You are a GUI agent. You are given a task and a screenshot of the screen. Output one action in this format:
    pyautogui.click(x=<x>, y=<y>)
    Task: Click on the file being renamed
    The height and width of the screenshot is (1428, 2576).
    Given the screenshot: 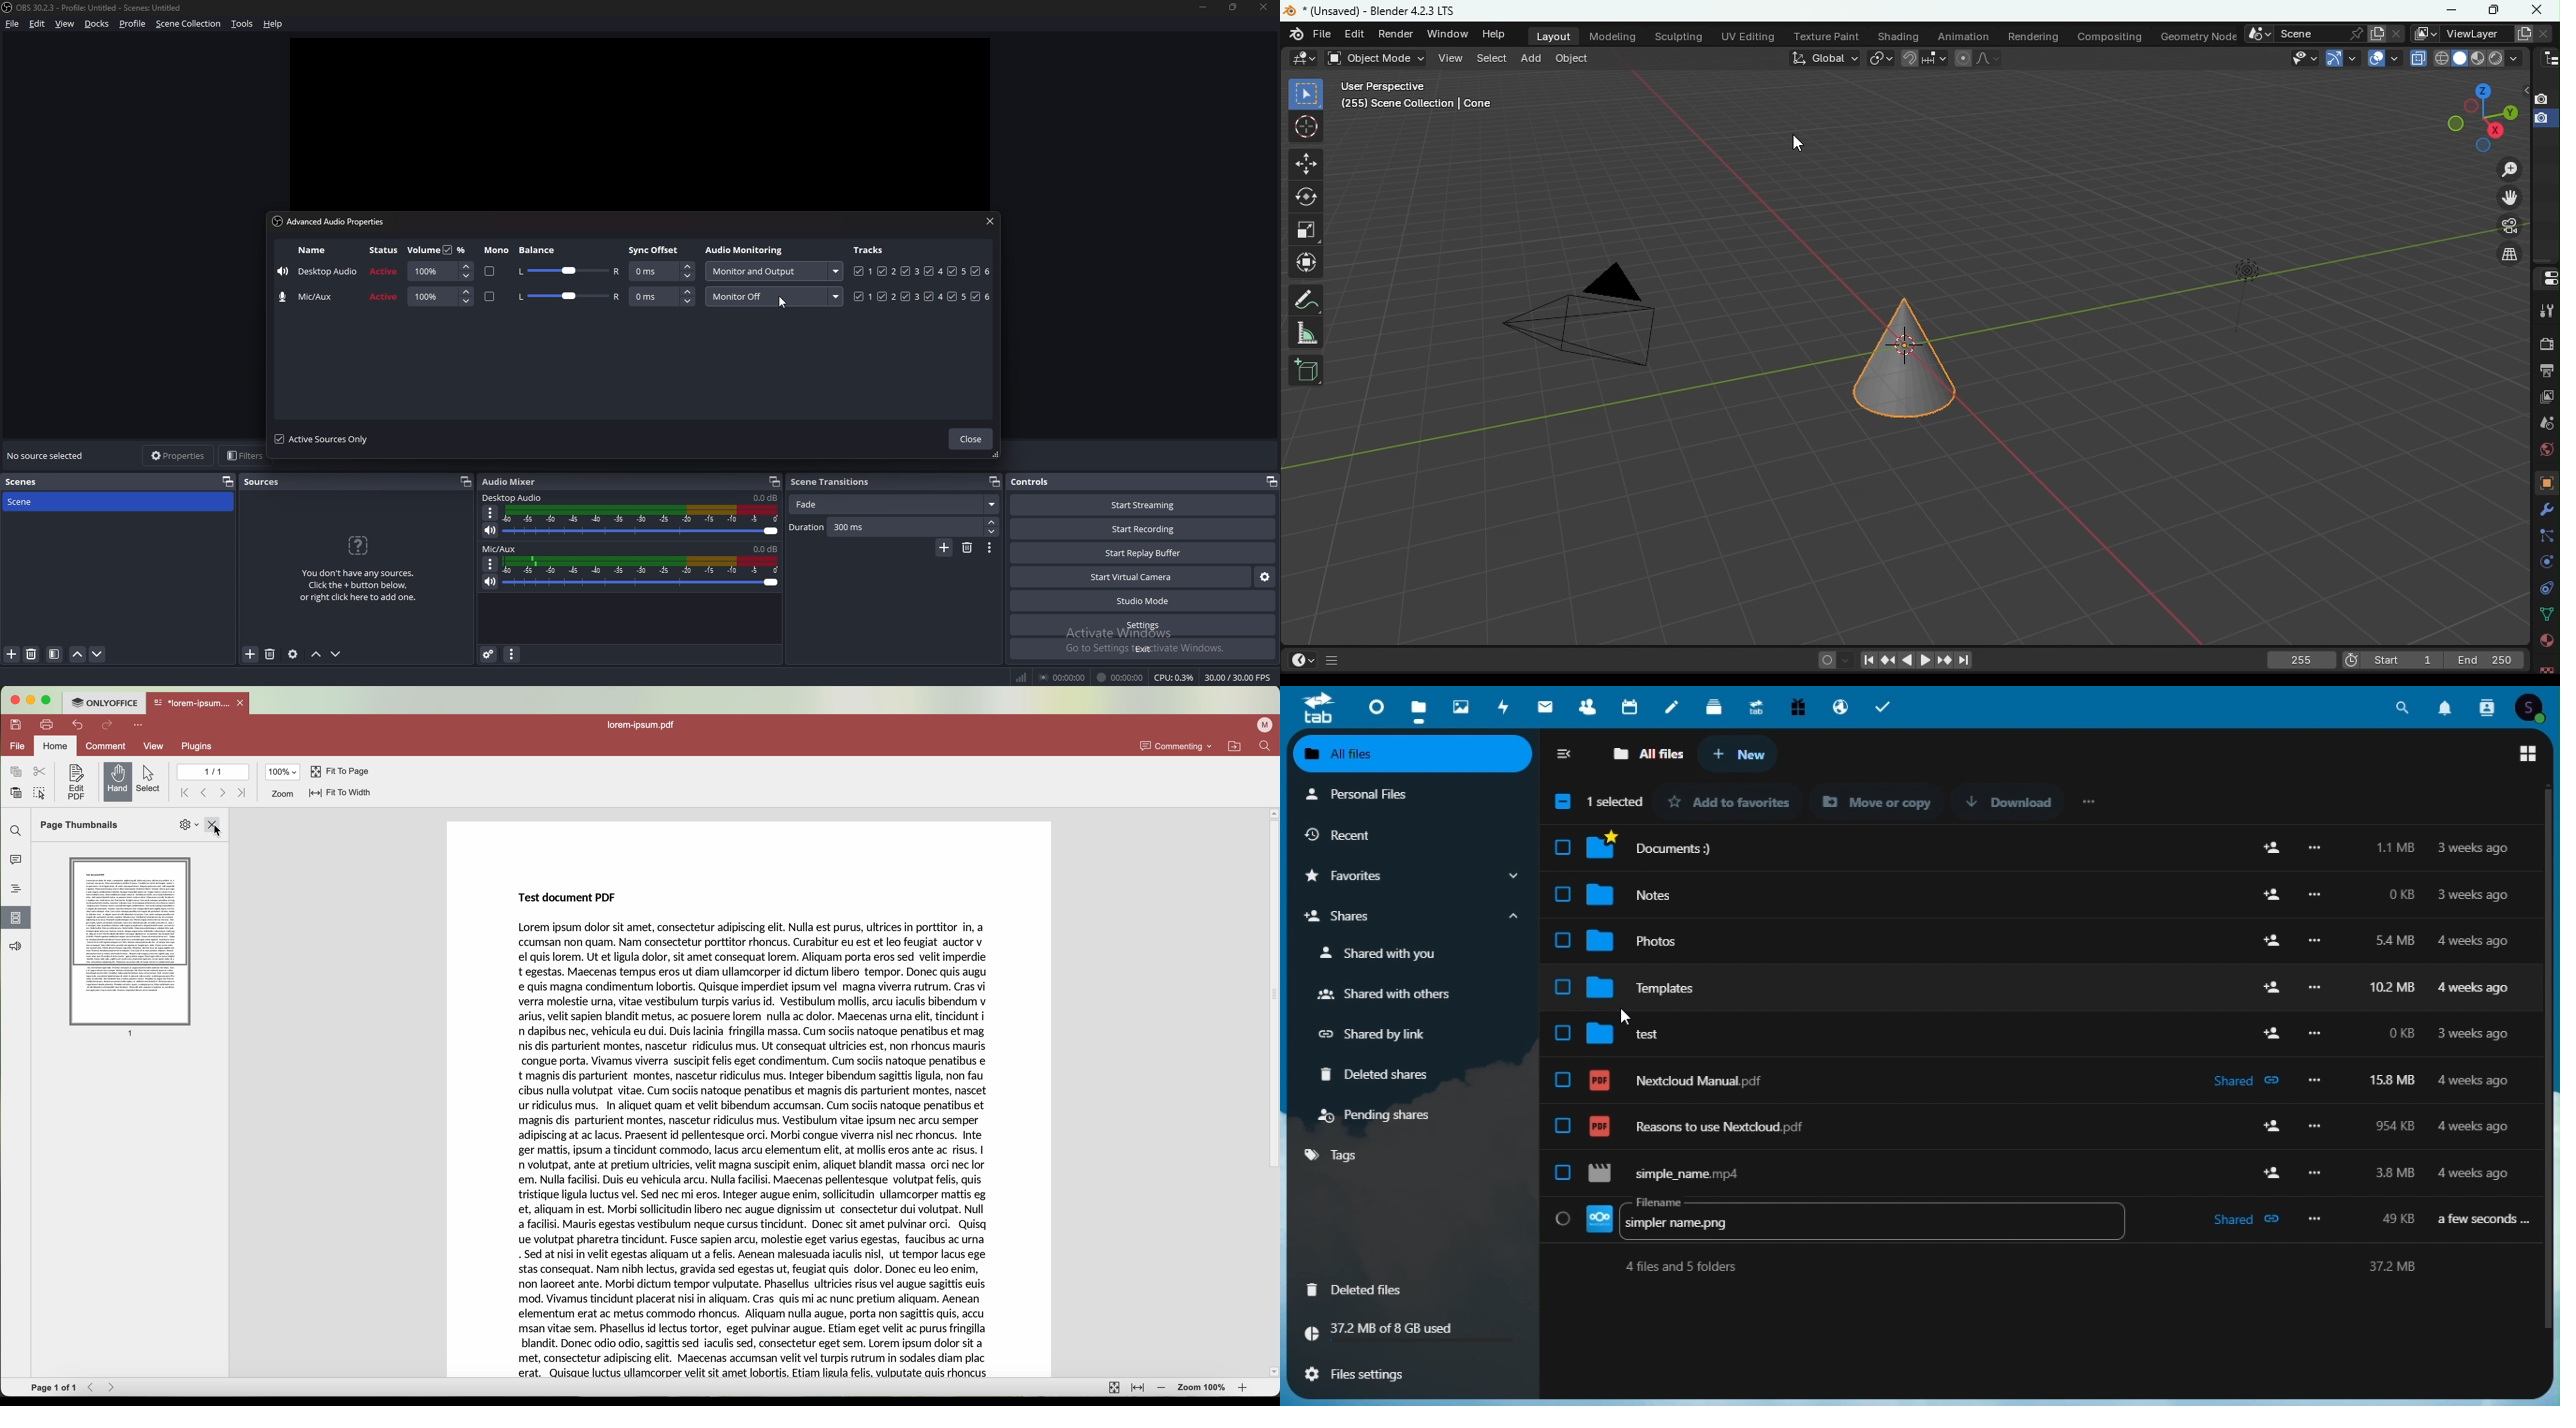 What is the action you would take?
    pyautogui.click(x=2037, y=1169)
    